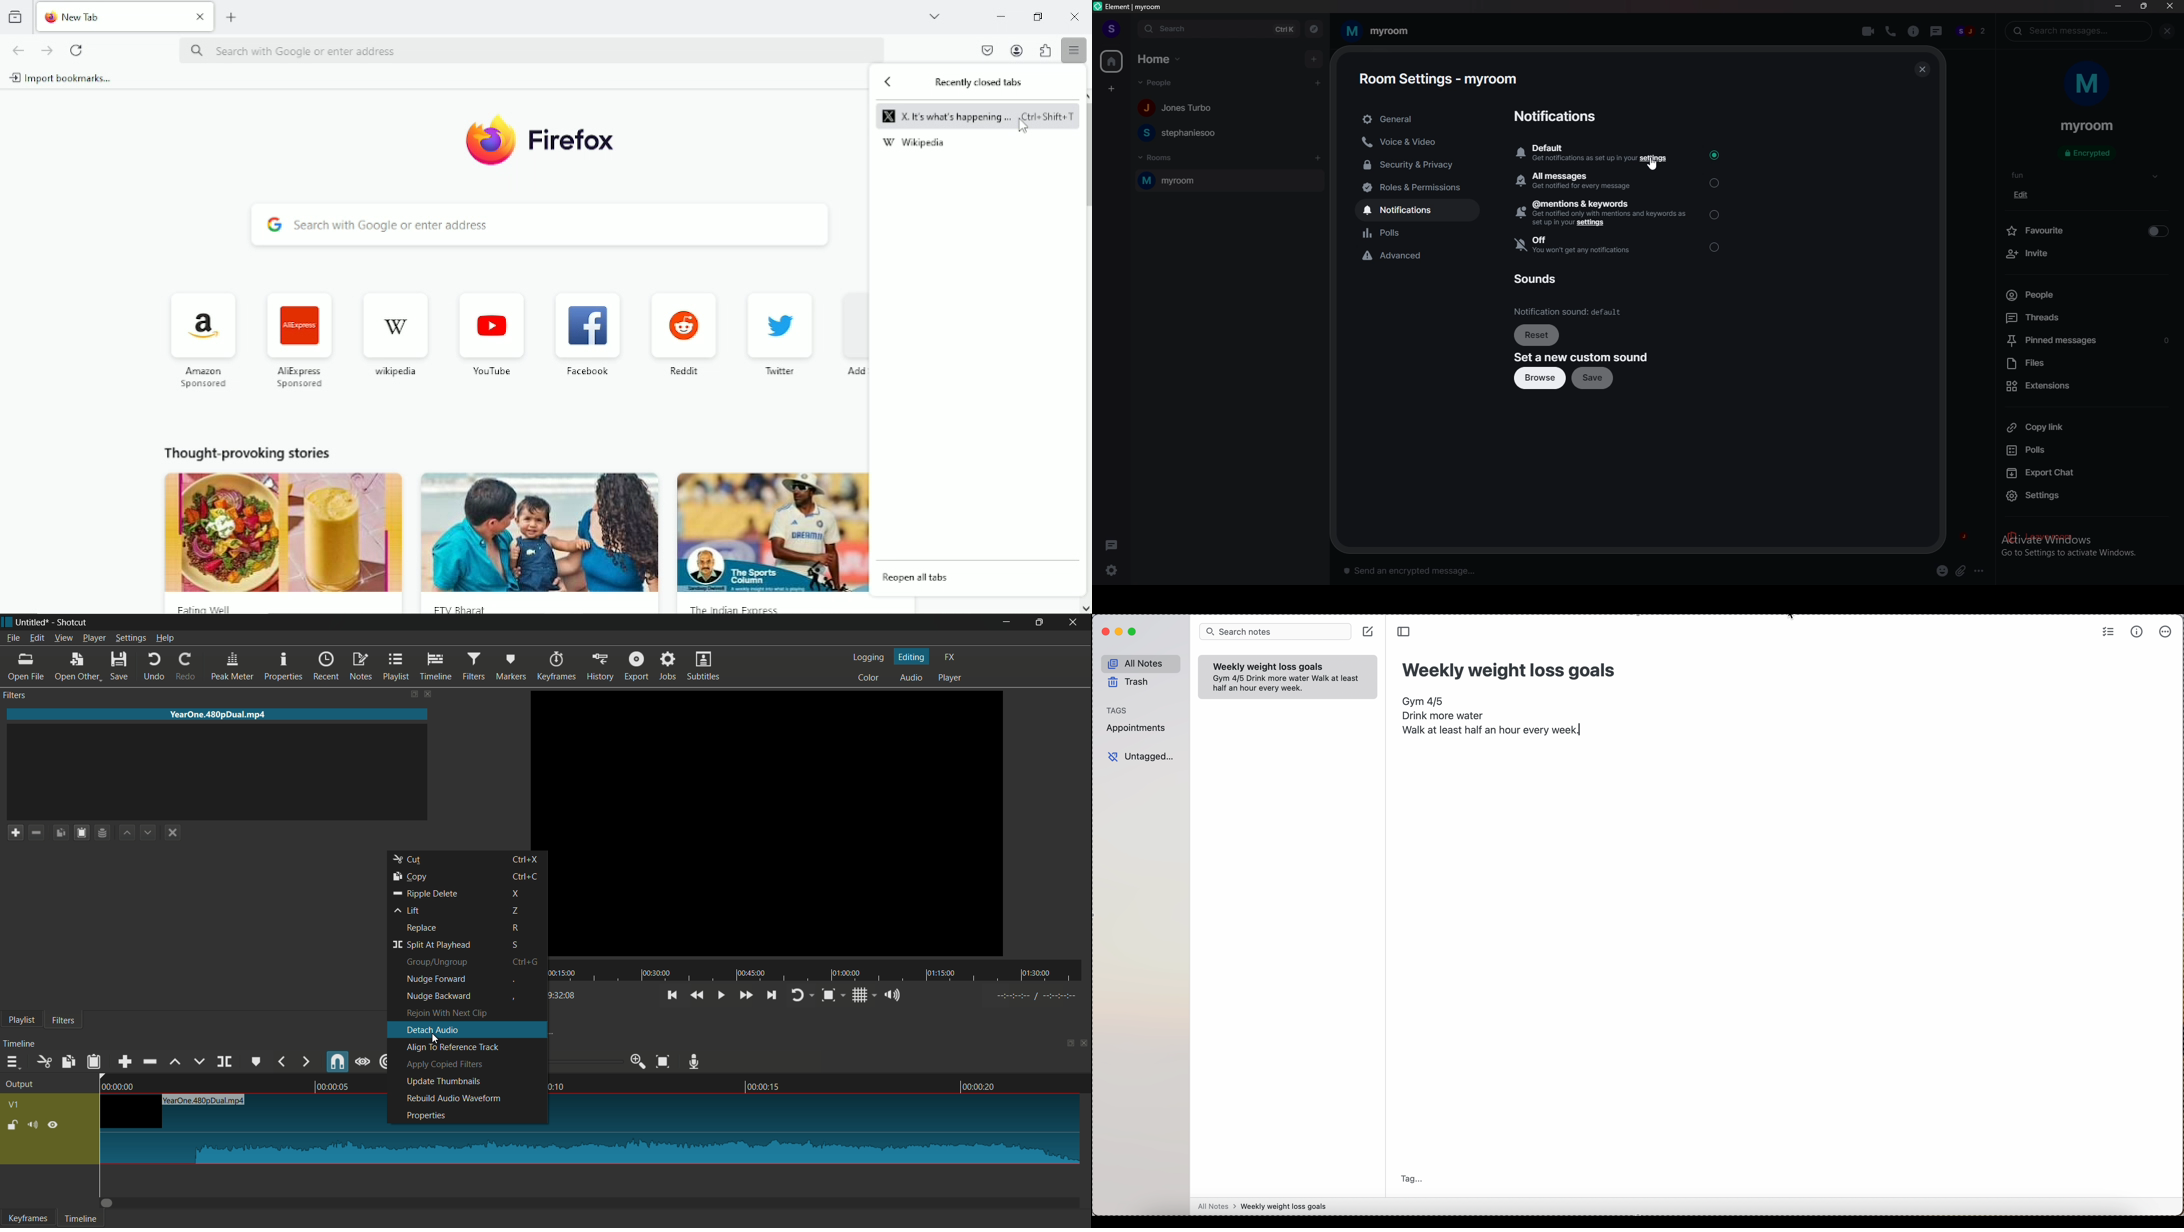  What do you see at coordinates (1141, 663) in the screenshot?
I see `all notes` at bounding box center [1141, 663].